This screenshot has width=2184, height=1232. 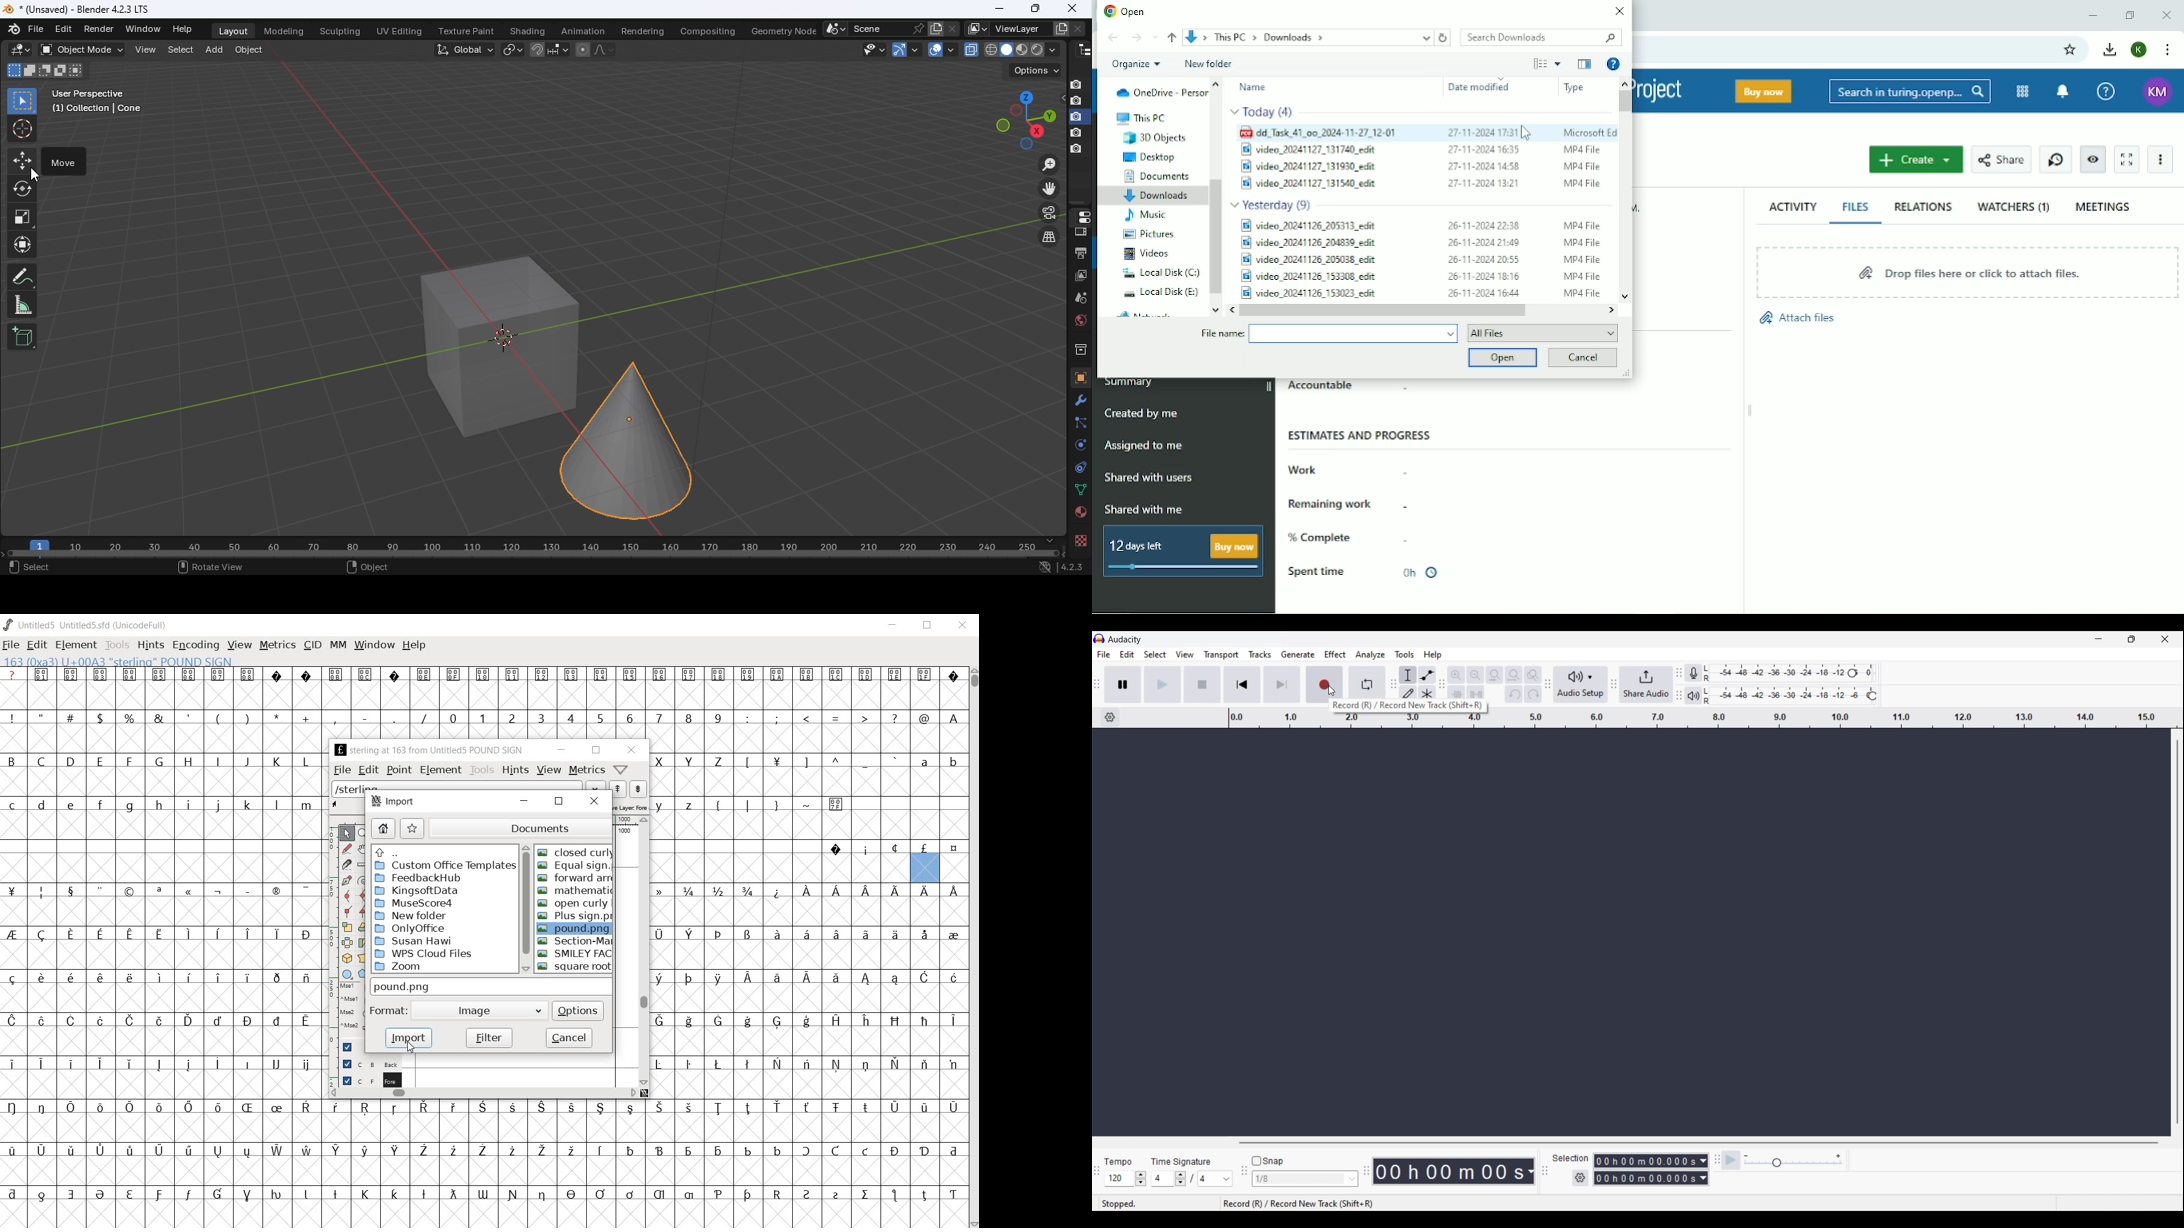 What do you see at coordinates (1456, 694) in the screenshot?
I see `Trim audio outside selection` at bounding box center [1456, 694].